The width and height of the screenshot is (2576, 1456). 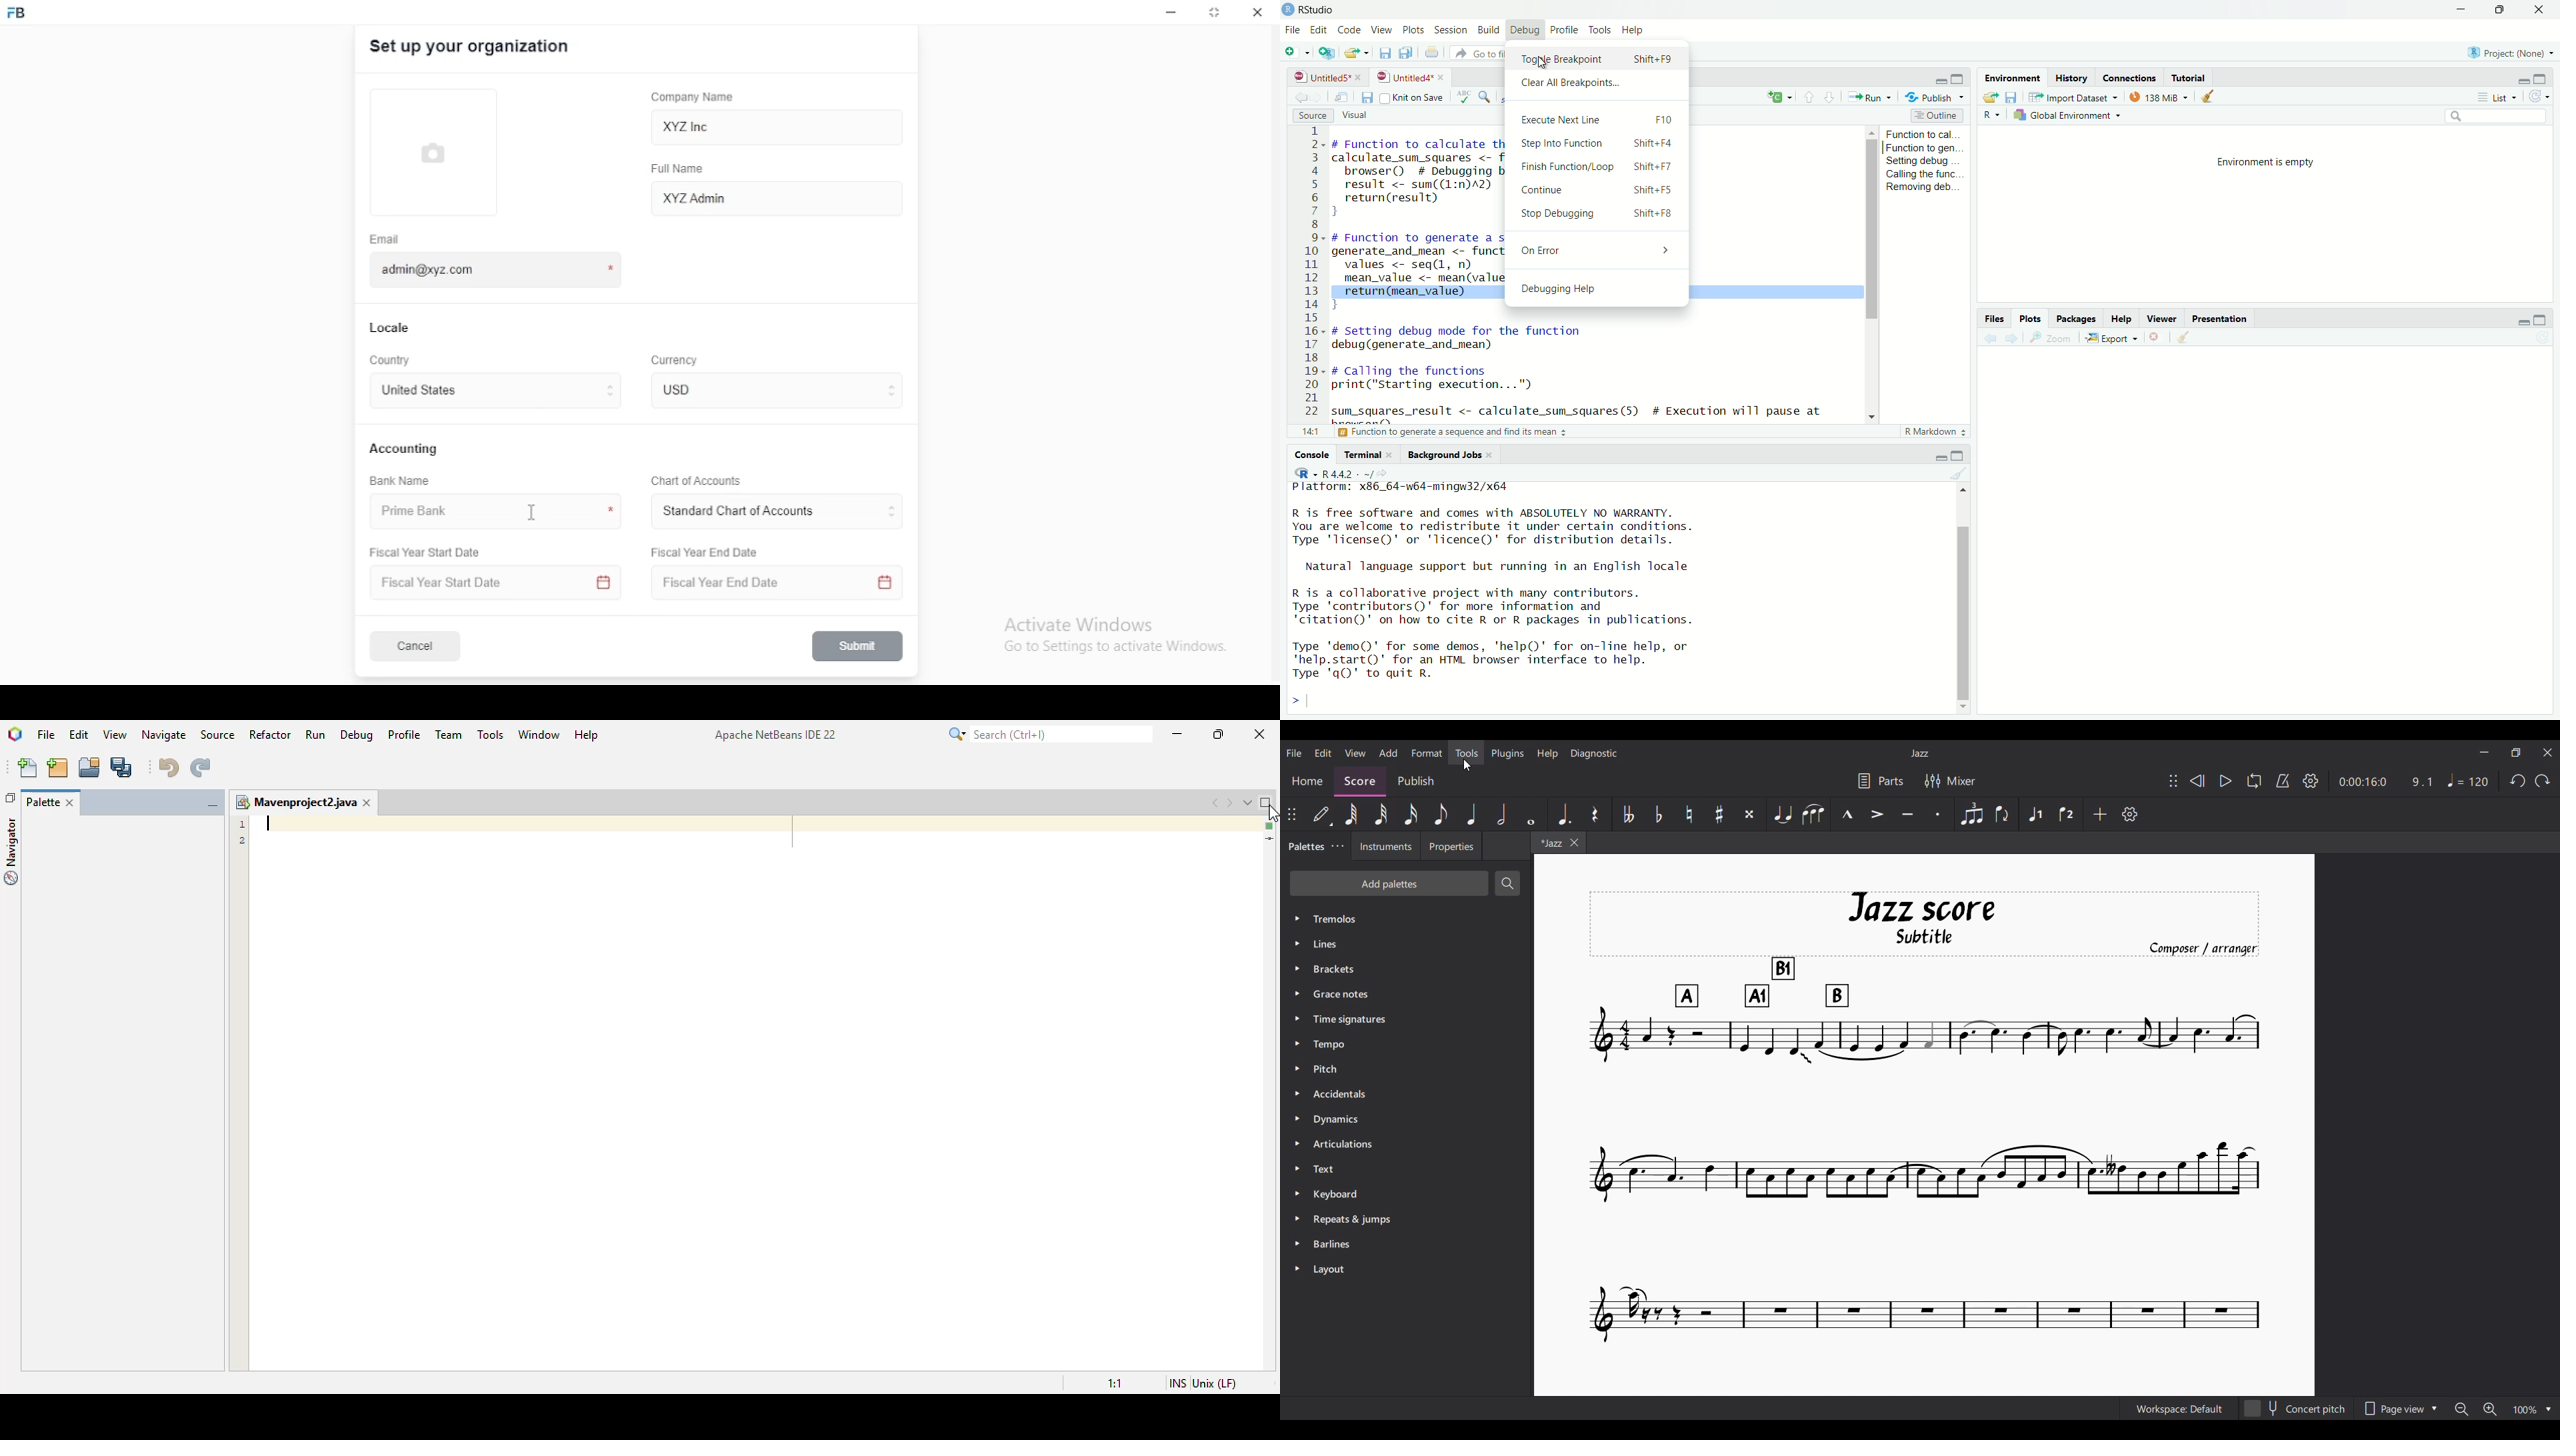 What do you see at coordinates (1488, 98) in the screenshot?
I see `find/replace` at bounding box center [1488, 98].